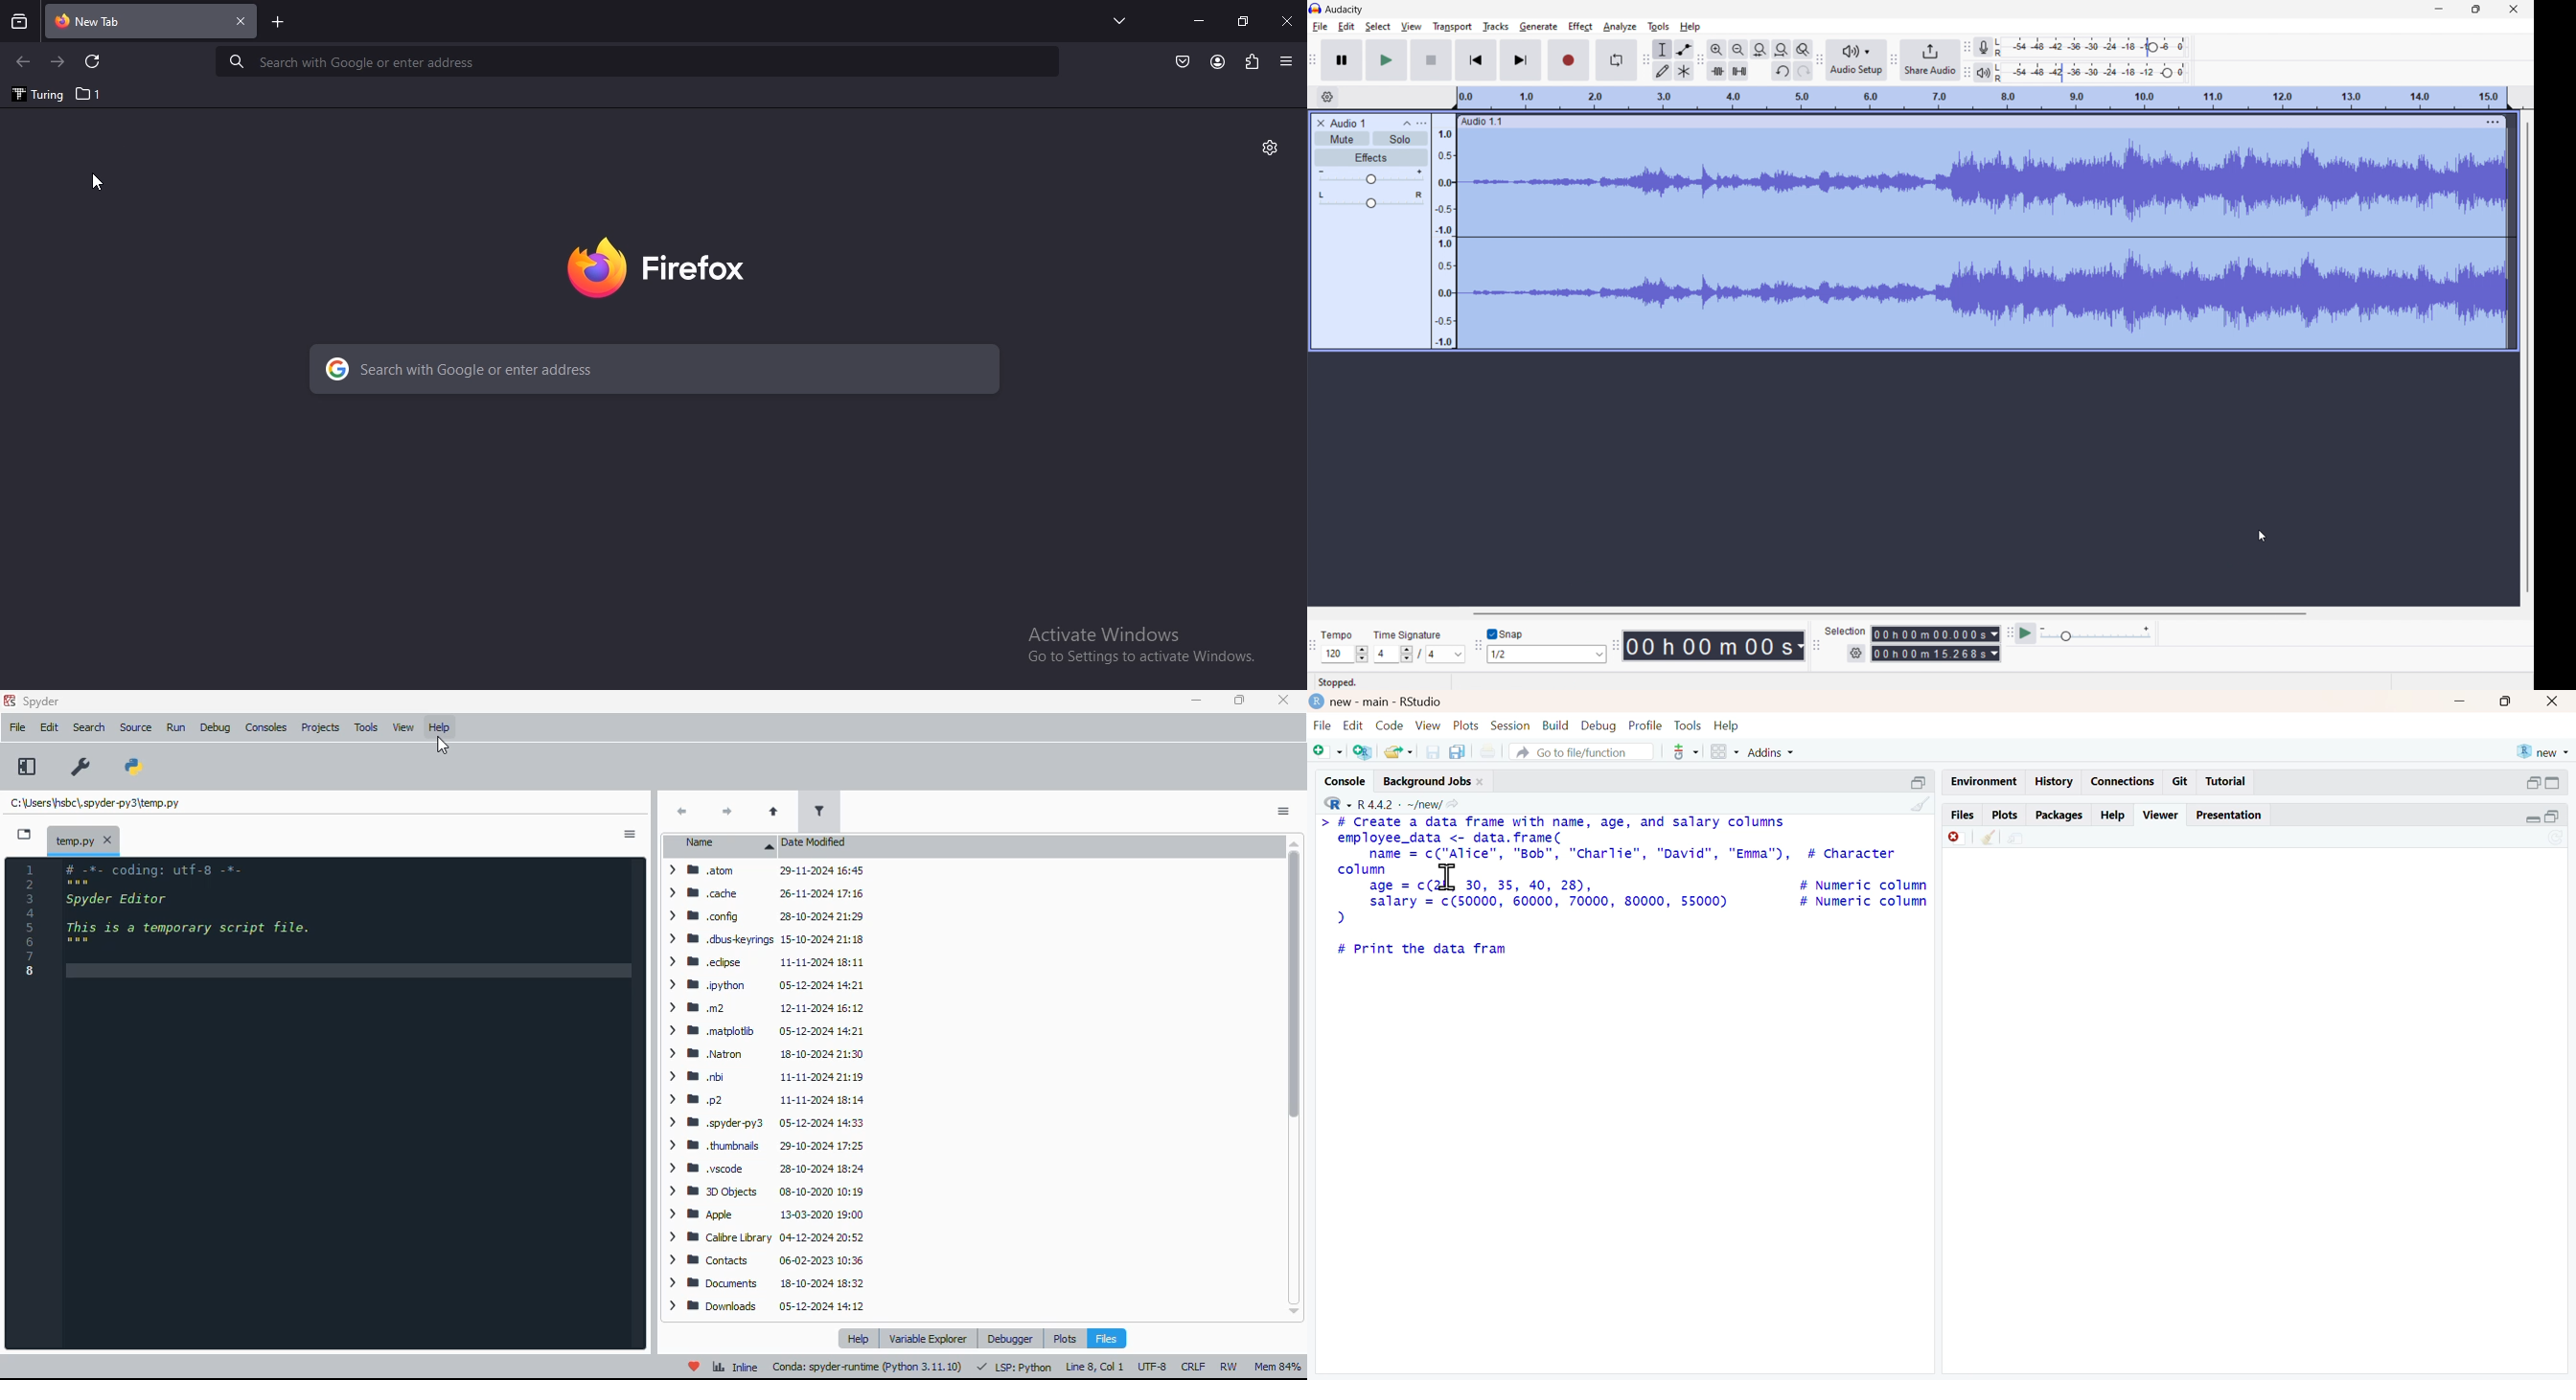 Image resolution: width=2576 pixels, height=1400 pixels. Describe the element at coordinates (1510, 724) in the screenshot. I see `Session` at that location.